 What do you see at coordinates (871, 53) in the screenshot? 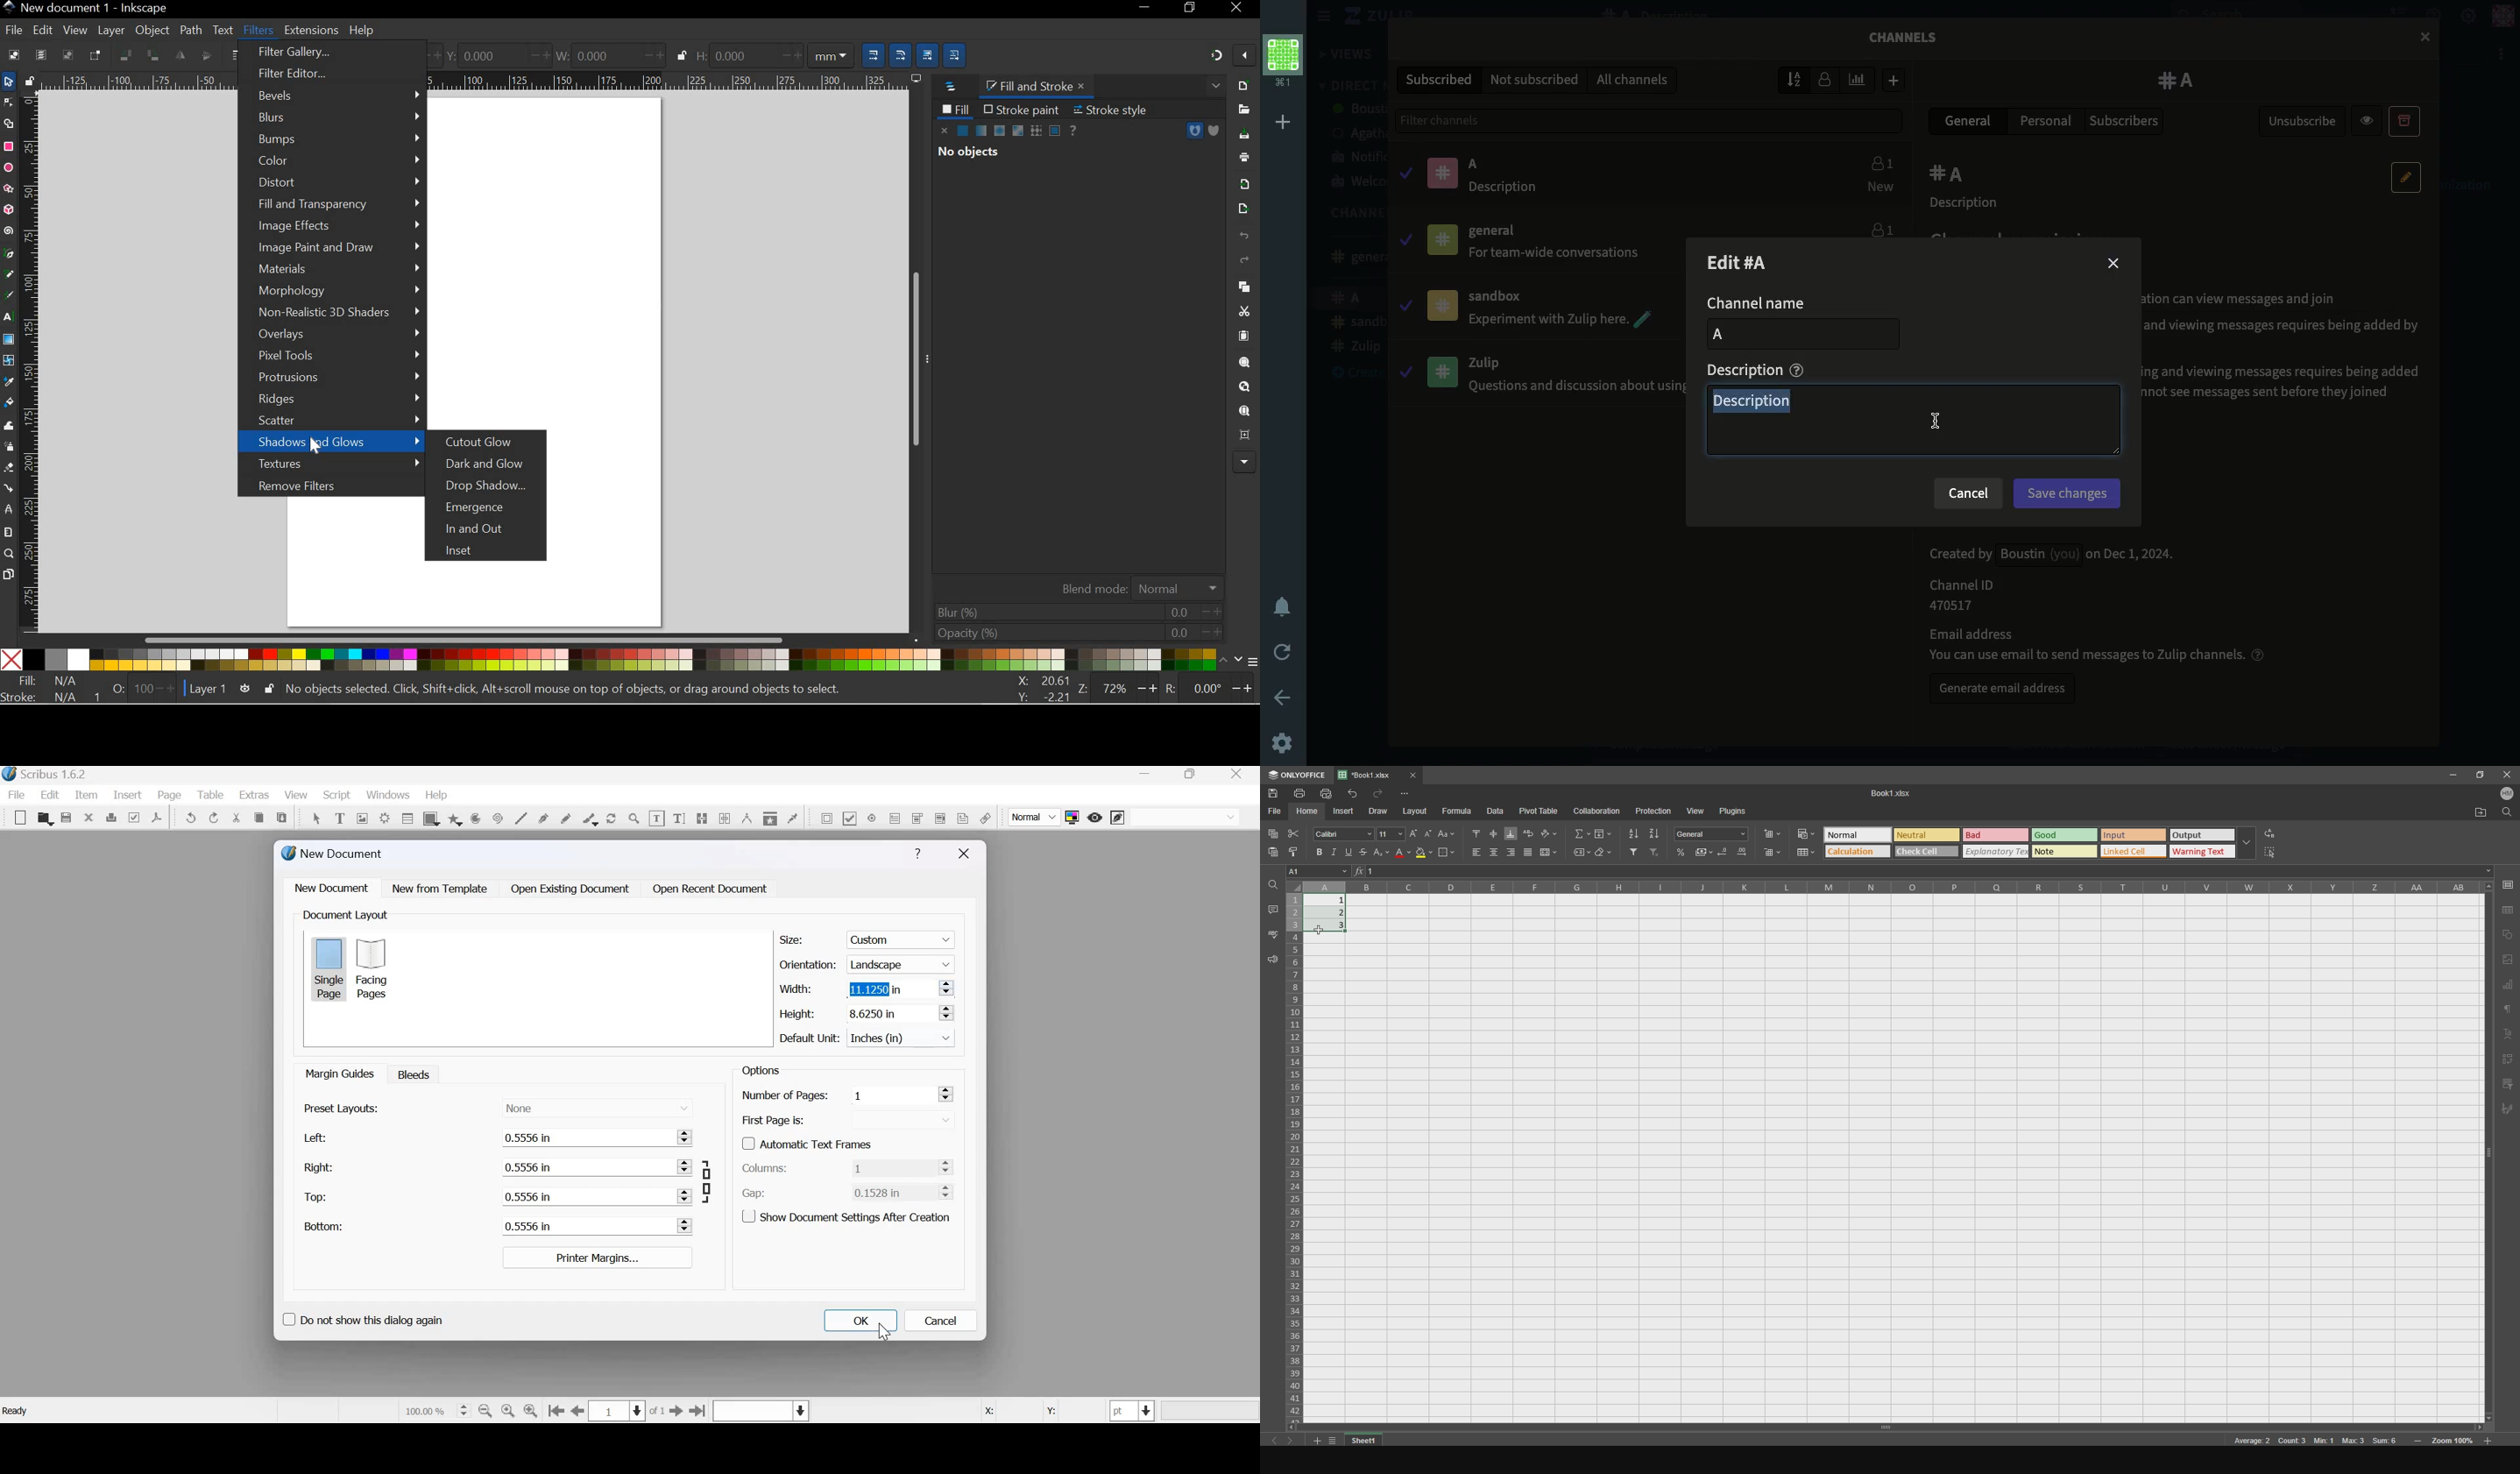
I see `SCALING OBJECTS` at bounding box center [871, 53].